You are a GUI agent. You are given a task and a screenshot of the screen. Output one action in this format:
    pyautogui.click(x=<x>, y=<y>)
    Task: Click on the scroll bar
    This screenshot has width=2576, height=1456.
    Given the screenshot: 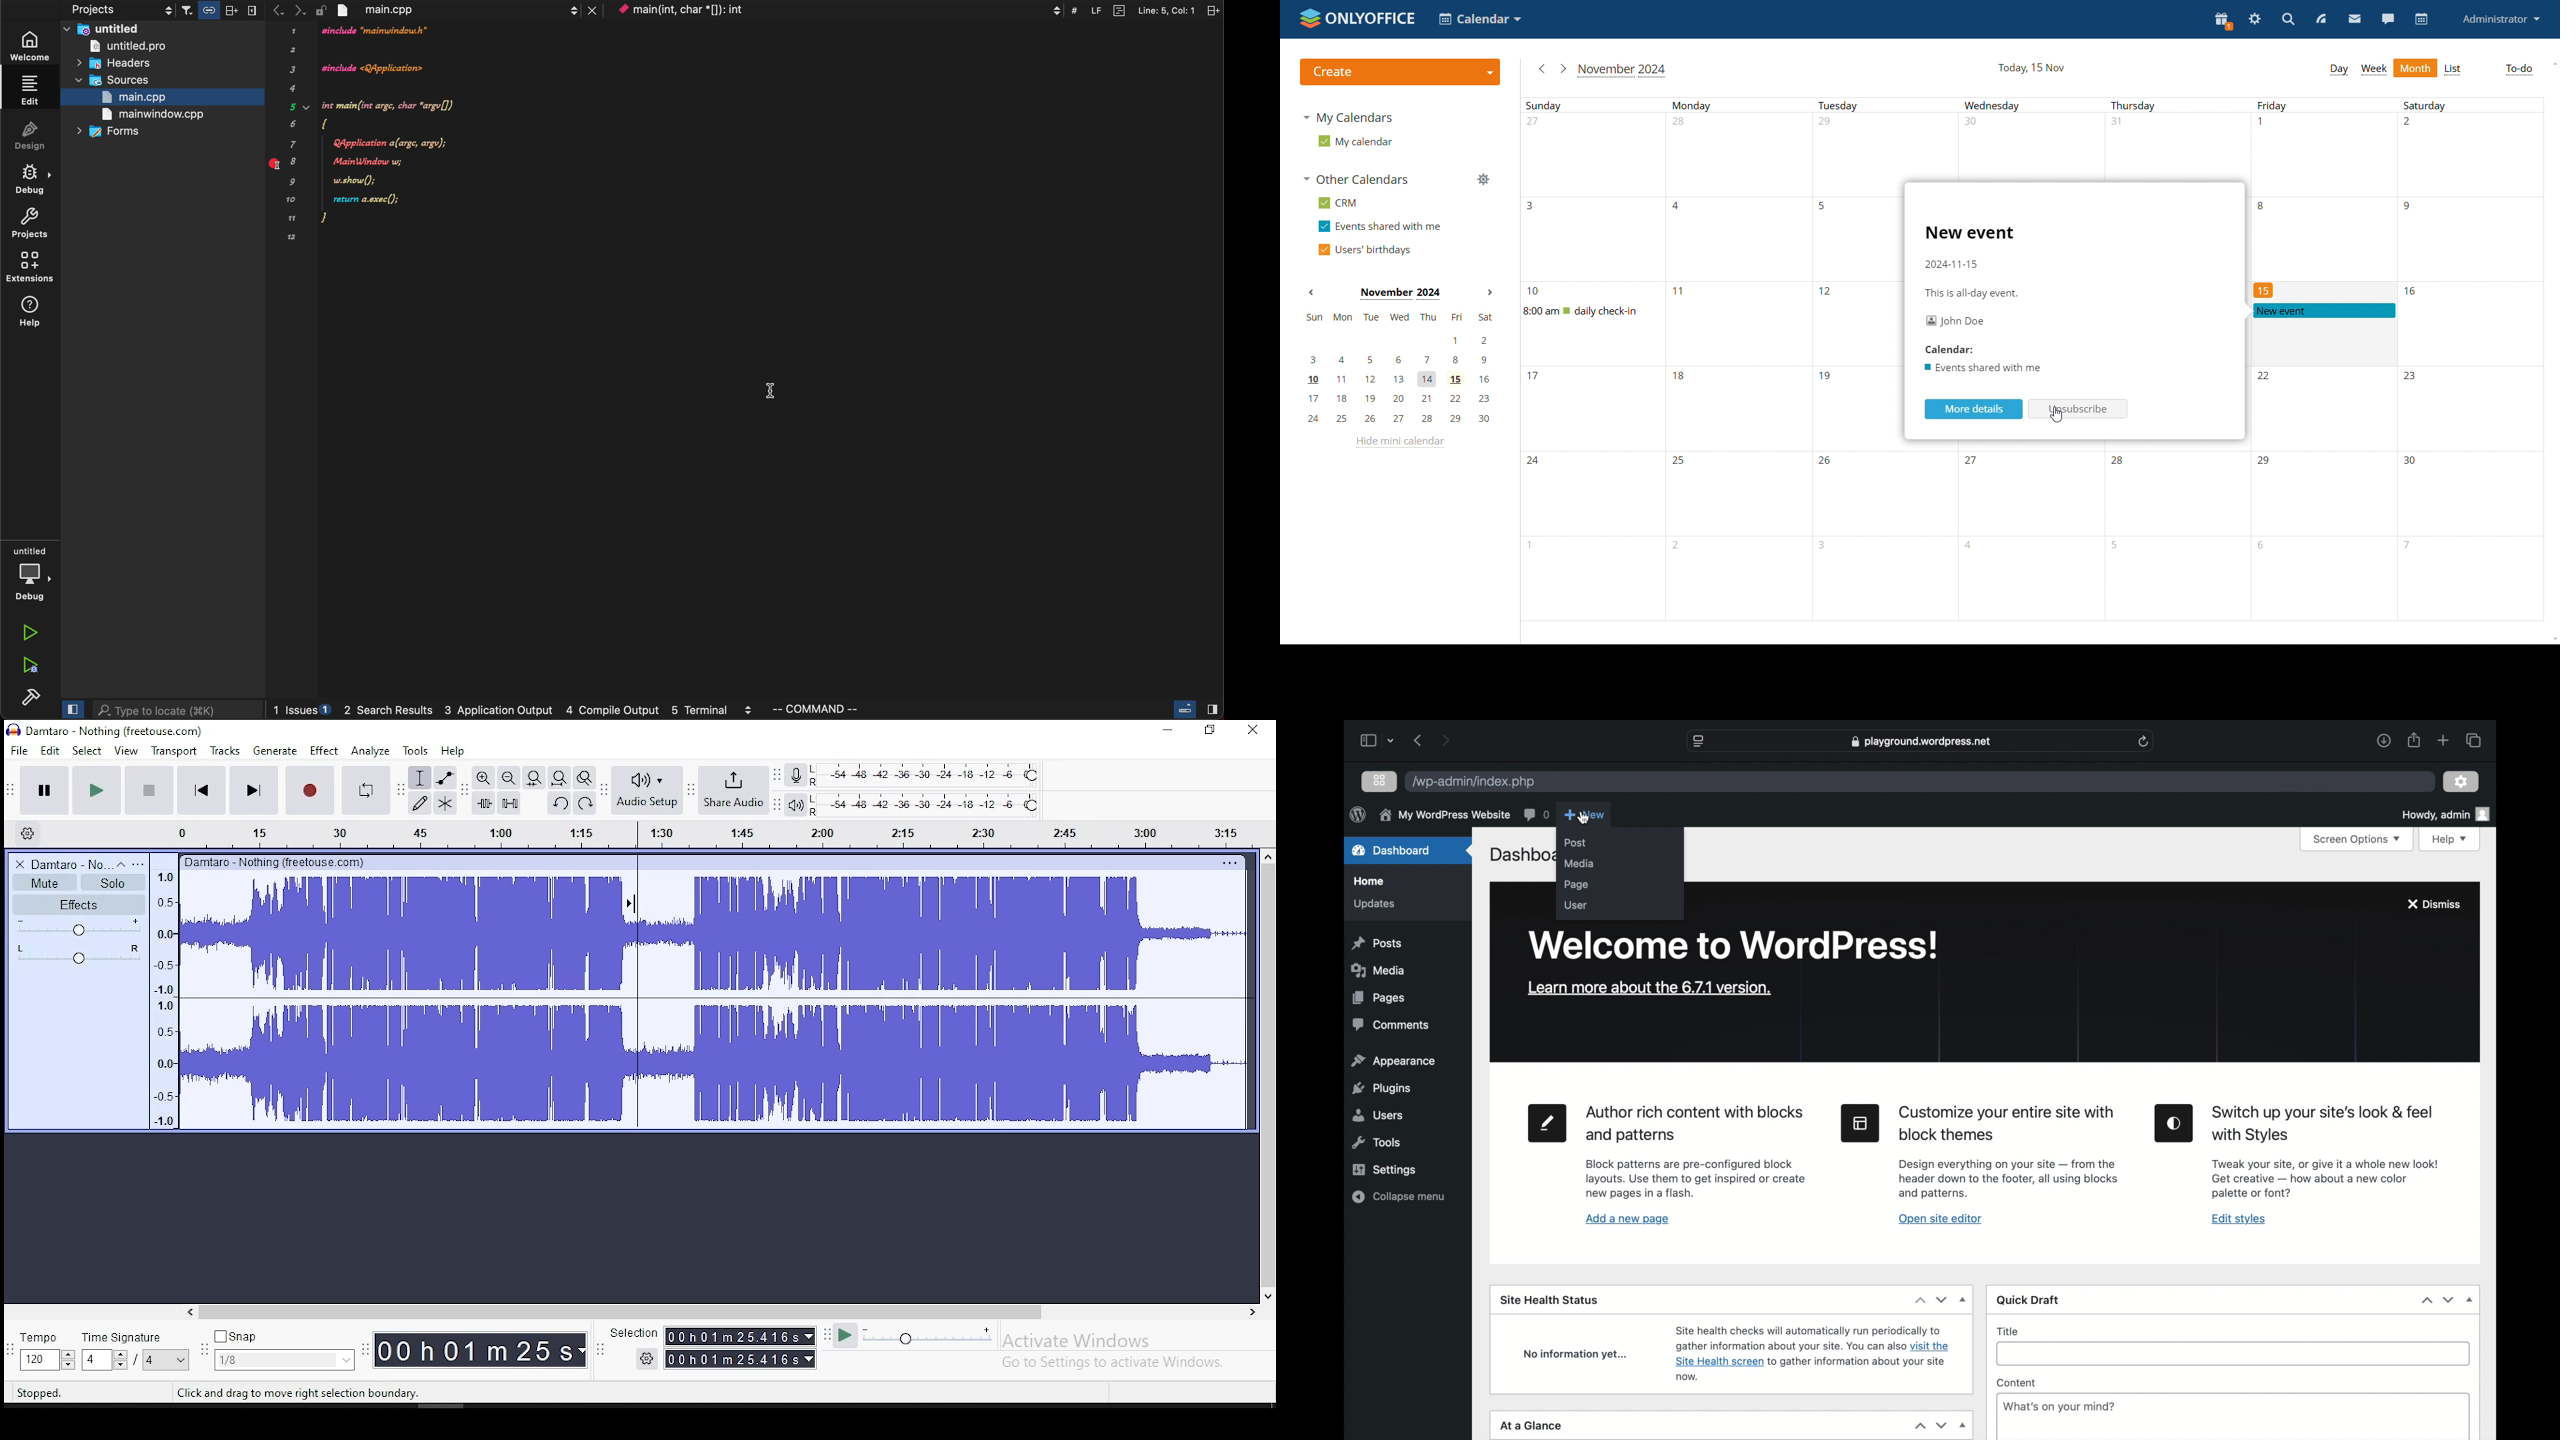 What is the action you would take?
    pyautogui.click(x=621, y=1311)
    